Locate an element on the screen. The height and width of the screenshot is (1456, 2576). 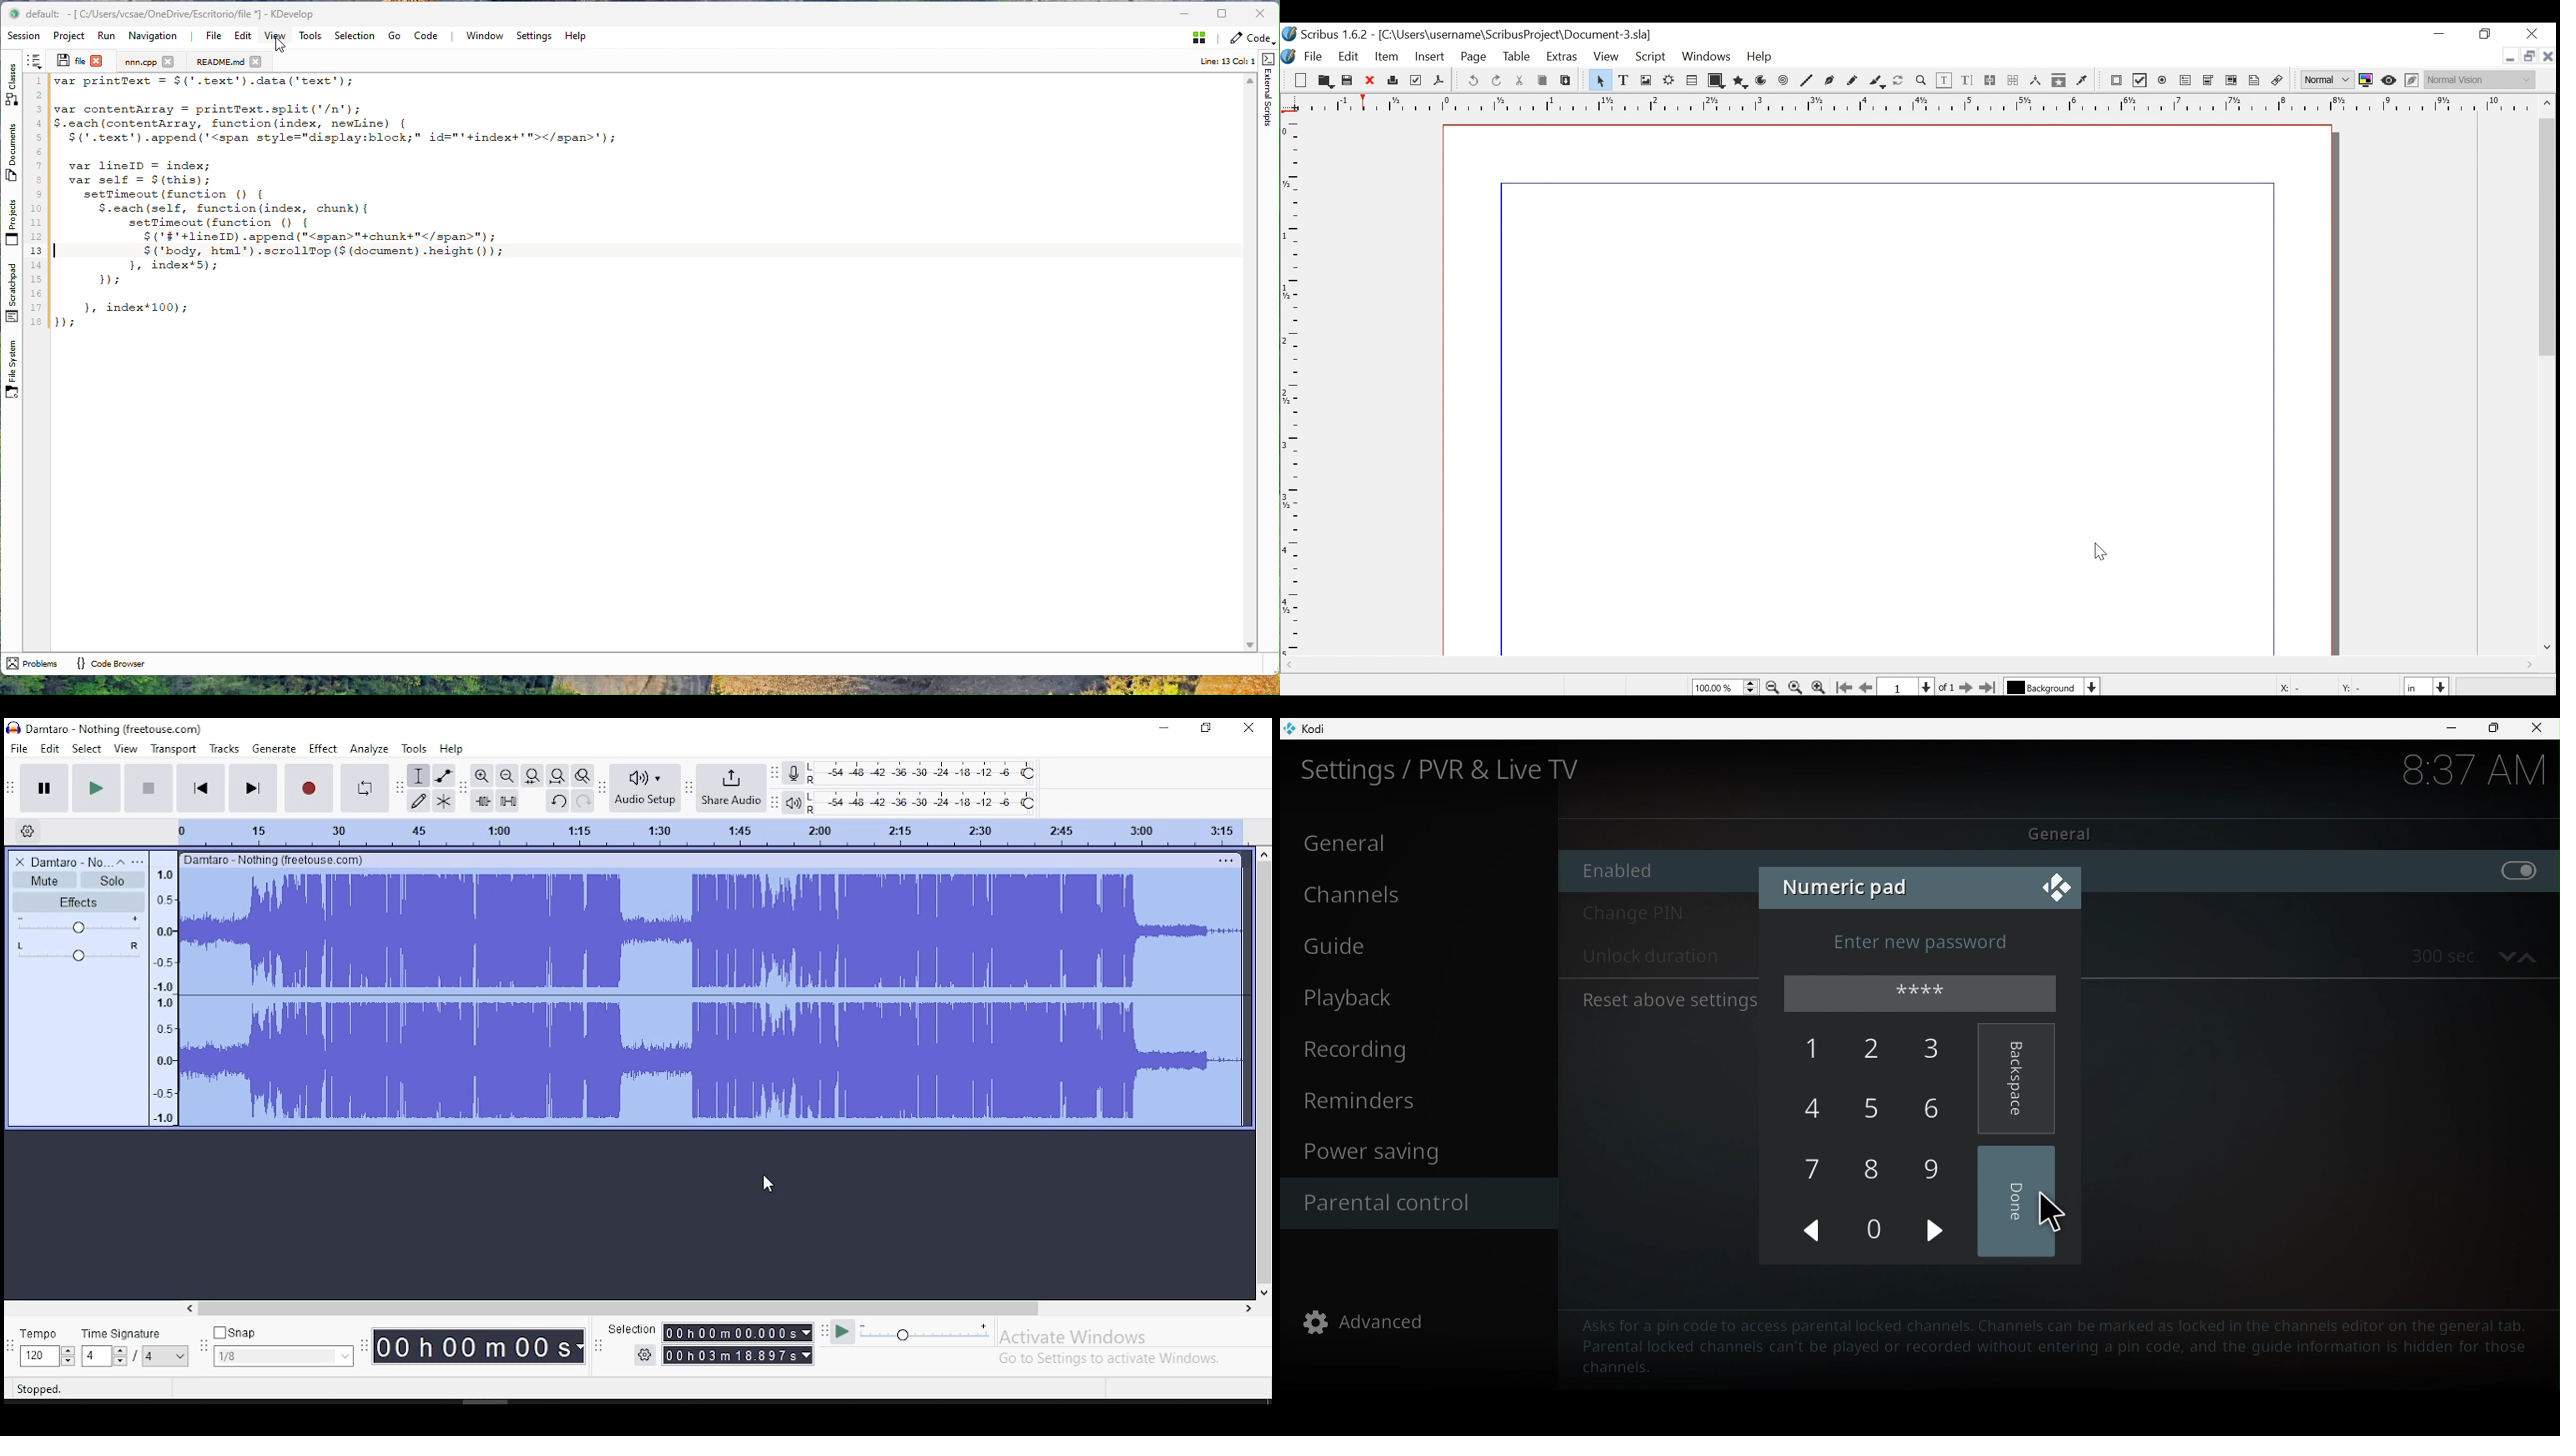
Image frame is located at coordinates (1645, 80).